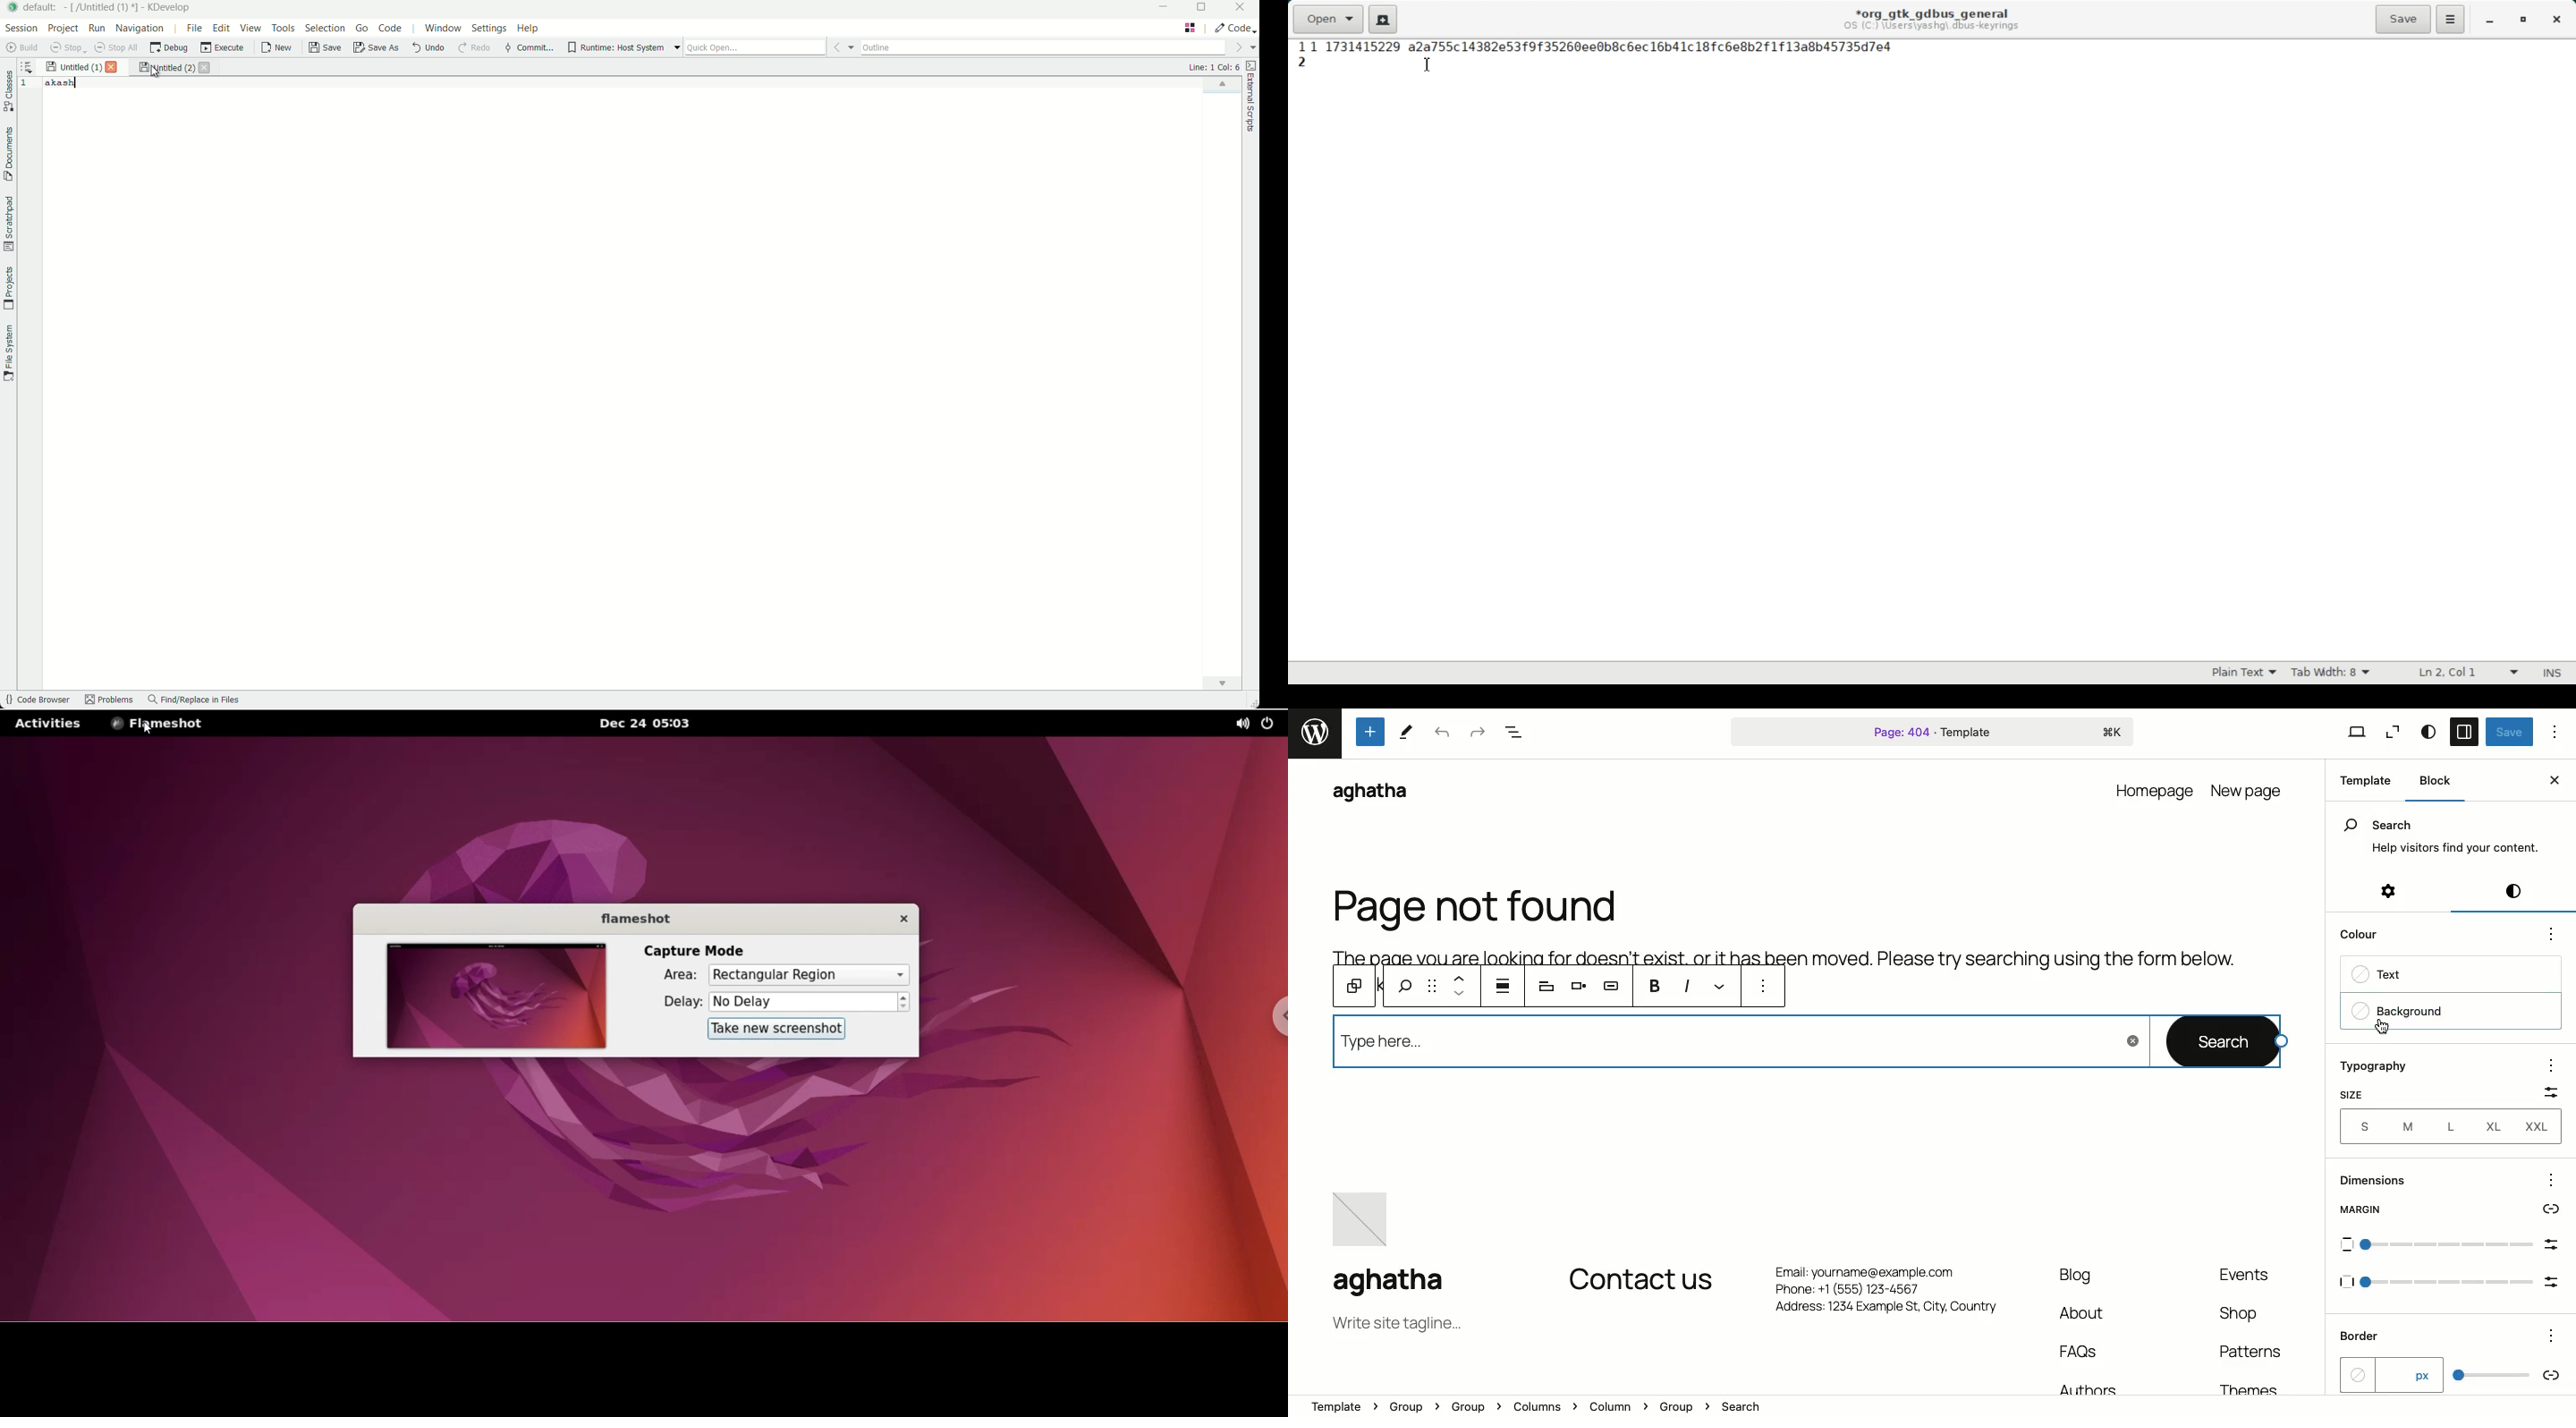 Image resolution: width=2576 pixels, height=1428 pixels. Describe the element at coordinates (1741, 1039) in the screenshot. I see `Type here` at that location.